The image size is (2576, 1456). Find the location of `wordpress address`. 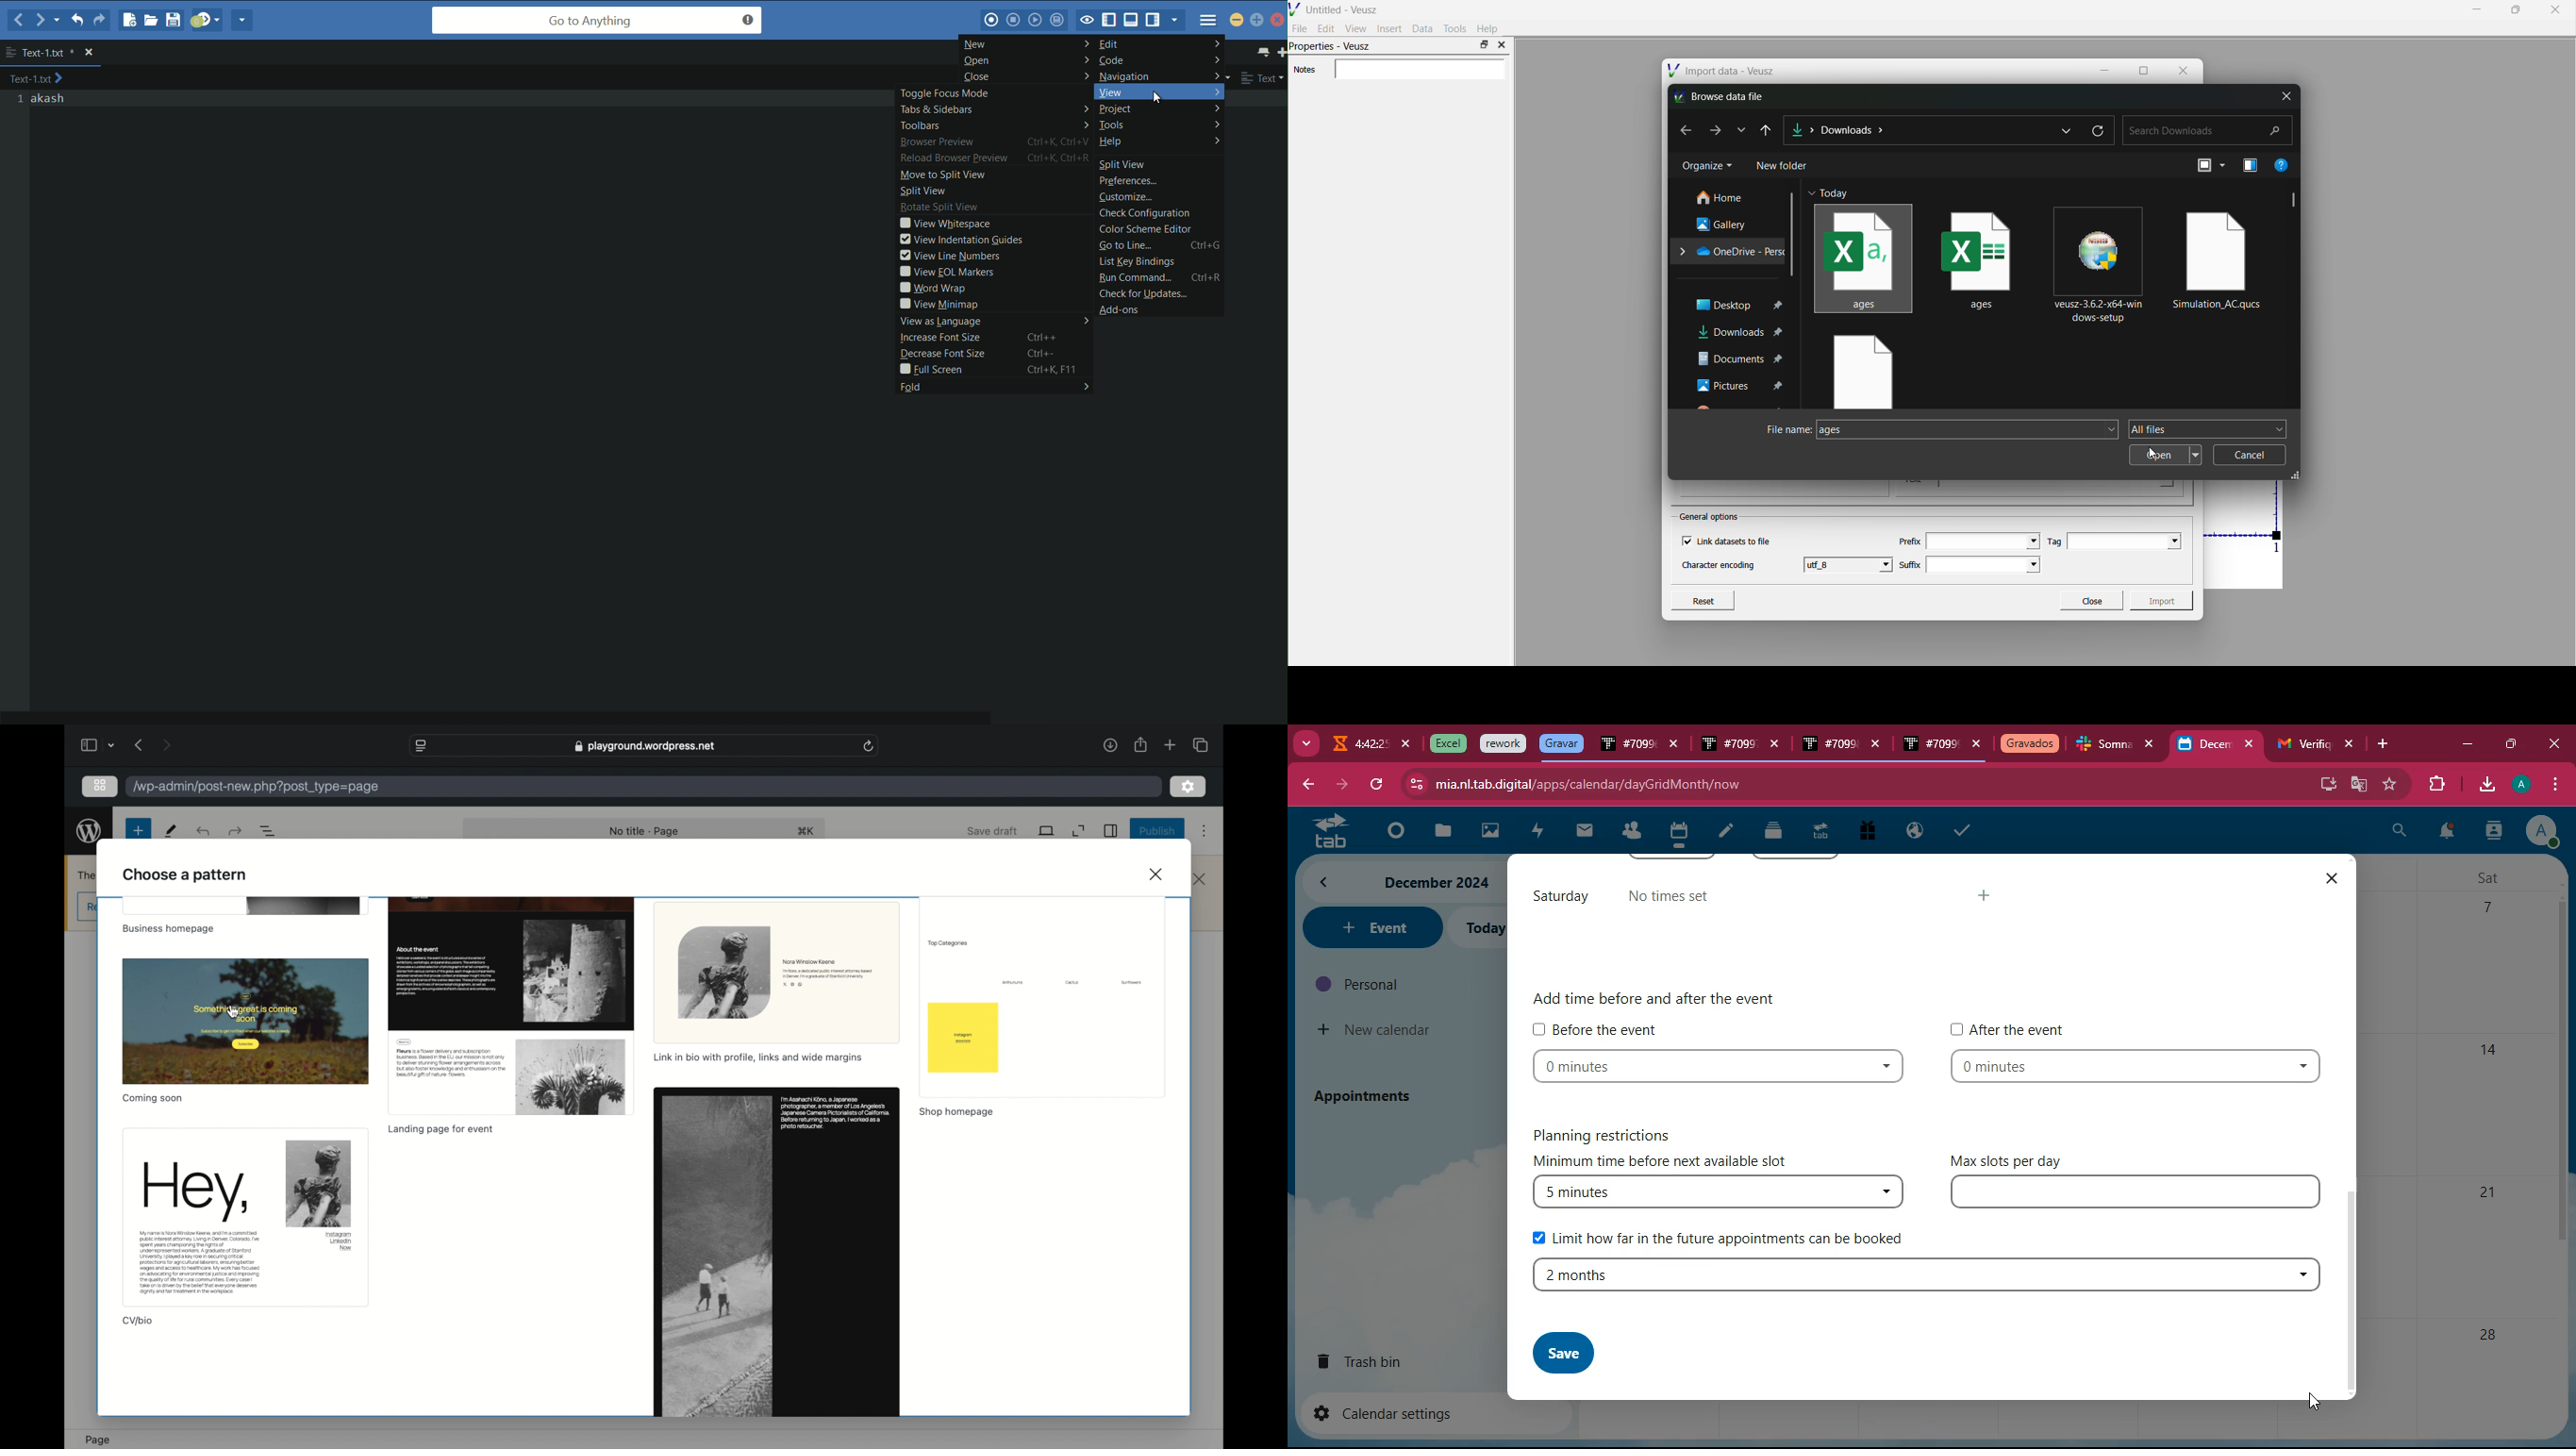

wordpress address is located at coordinates (255, 787).